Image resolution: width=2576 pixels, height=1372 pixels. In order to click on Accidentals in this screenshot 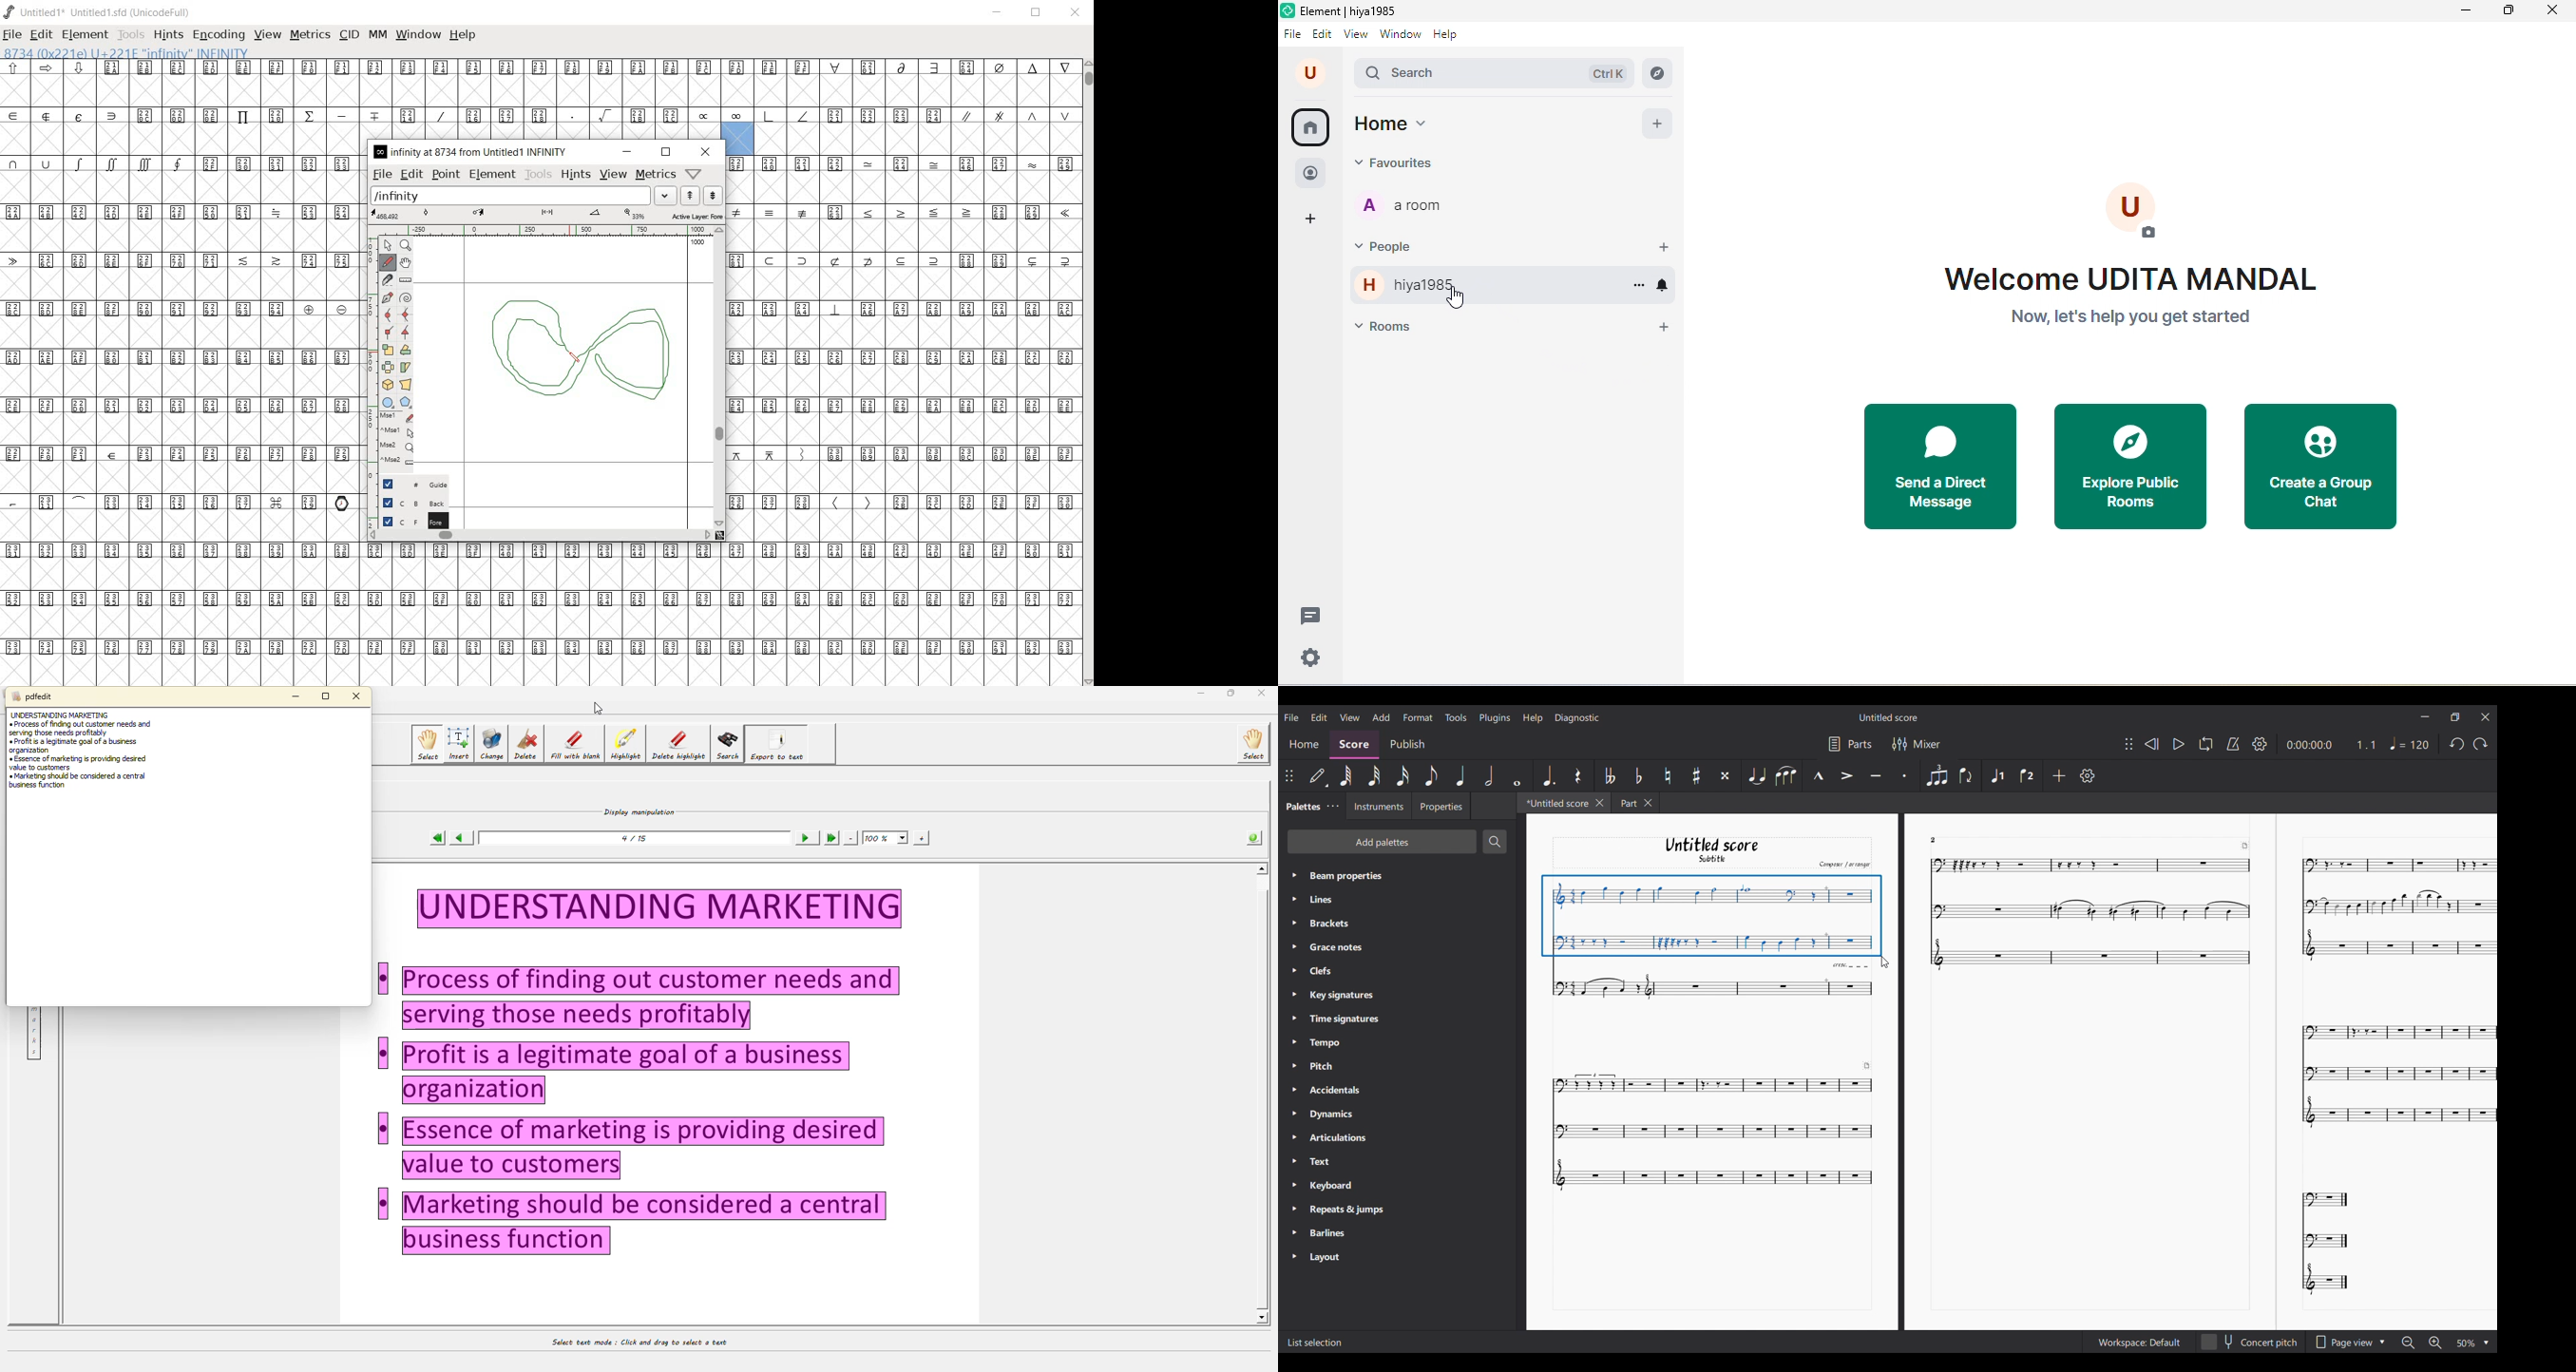, I will do `click(1338, 1090)`.